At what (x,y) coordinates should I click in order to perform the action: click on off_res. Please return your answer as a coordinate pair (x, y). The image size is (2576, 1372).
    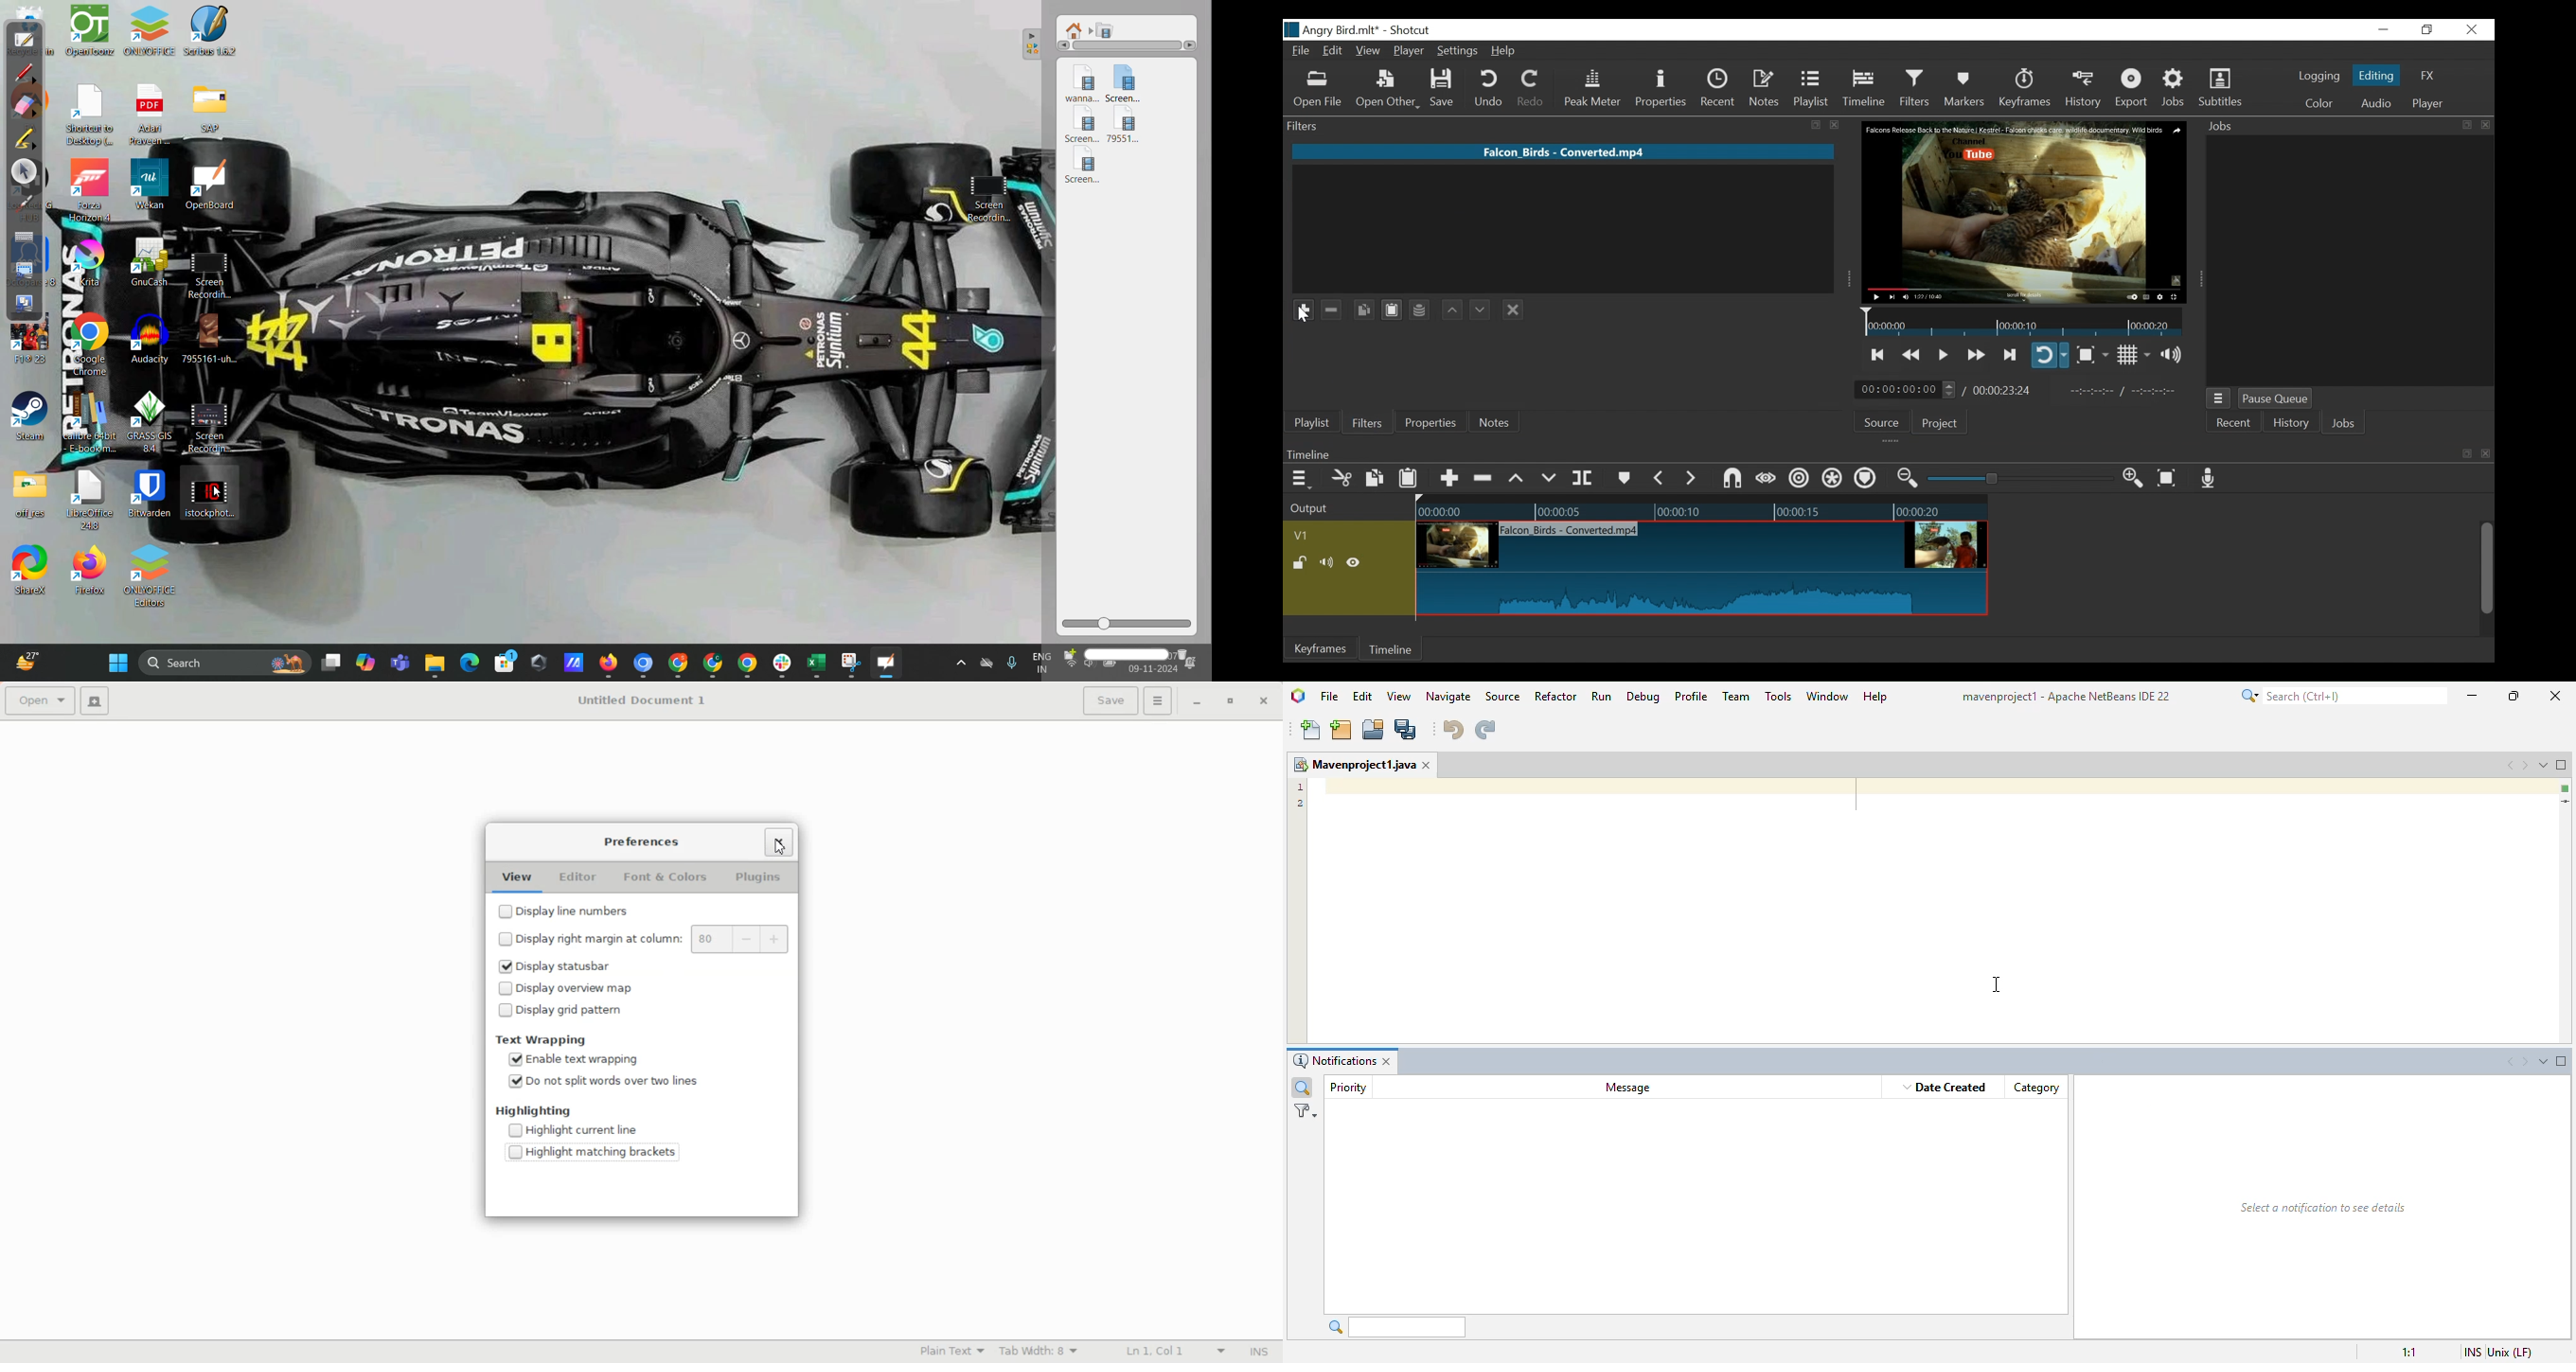
    Looking at the image, I should click on (31, 497).